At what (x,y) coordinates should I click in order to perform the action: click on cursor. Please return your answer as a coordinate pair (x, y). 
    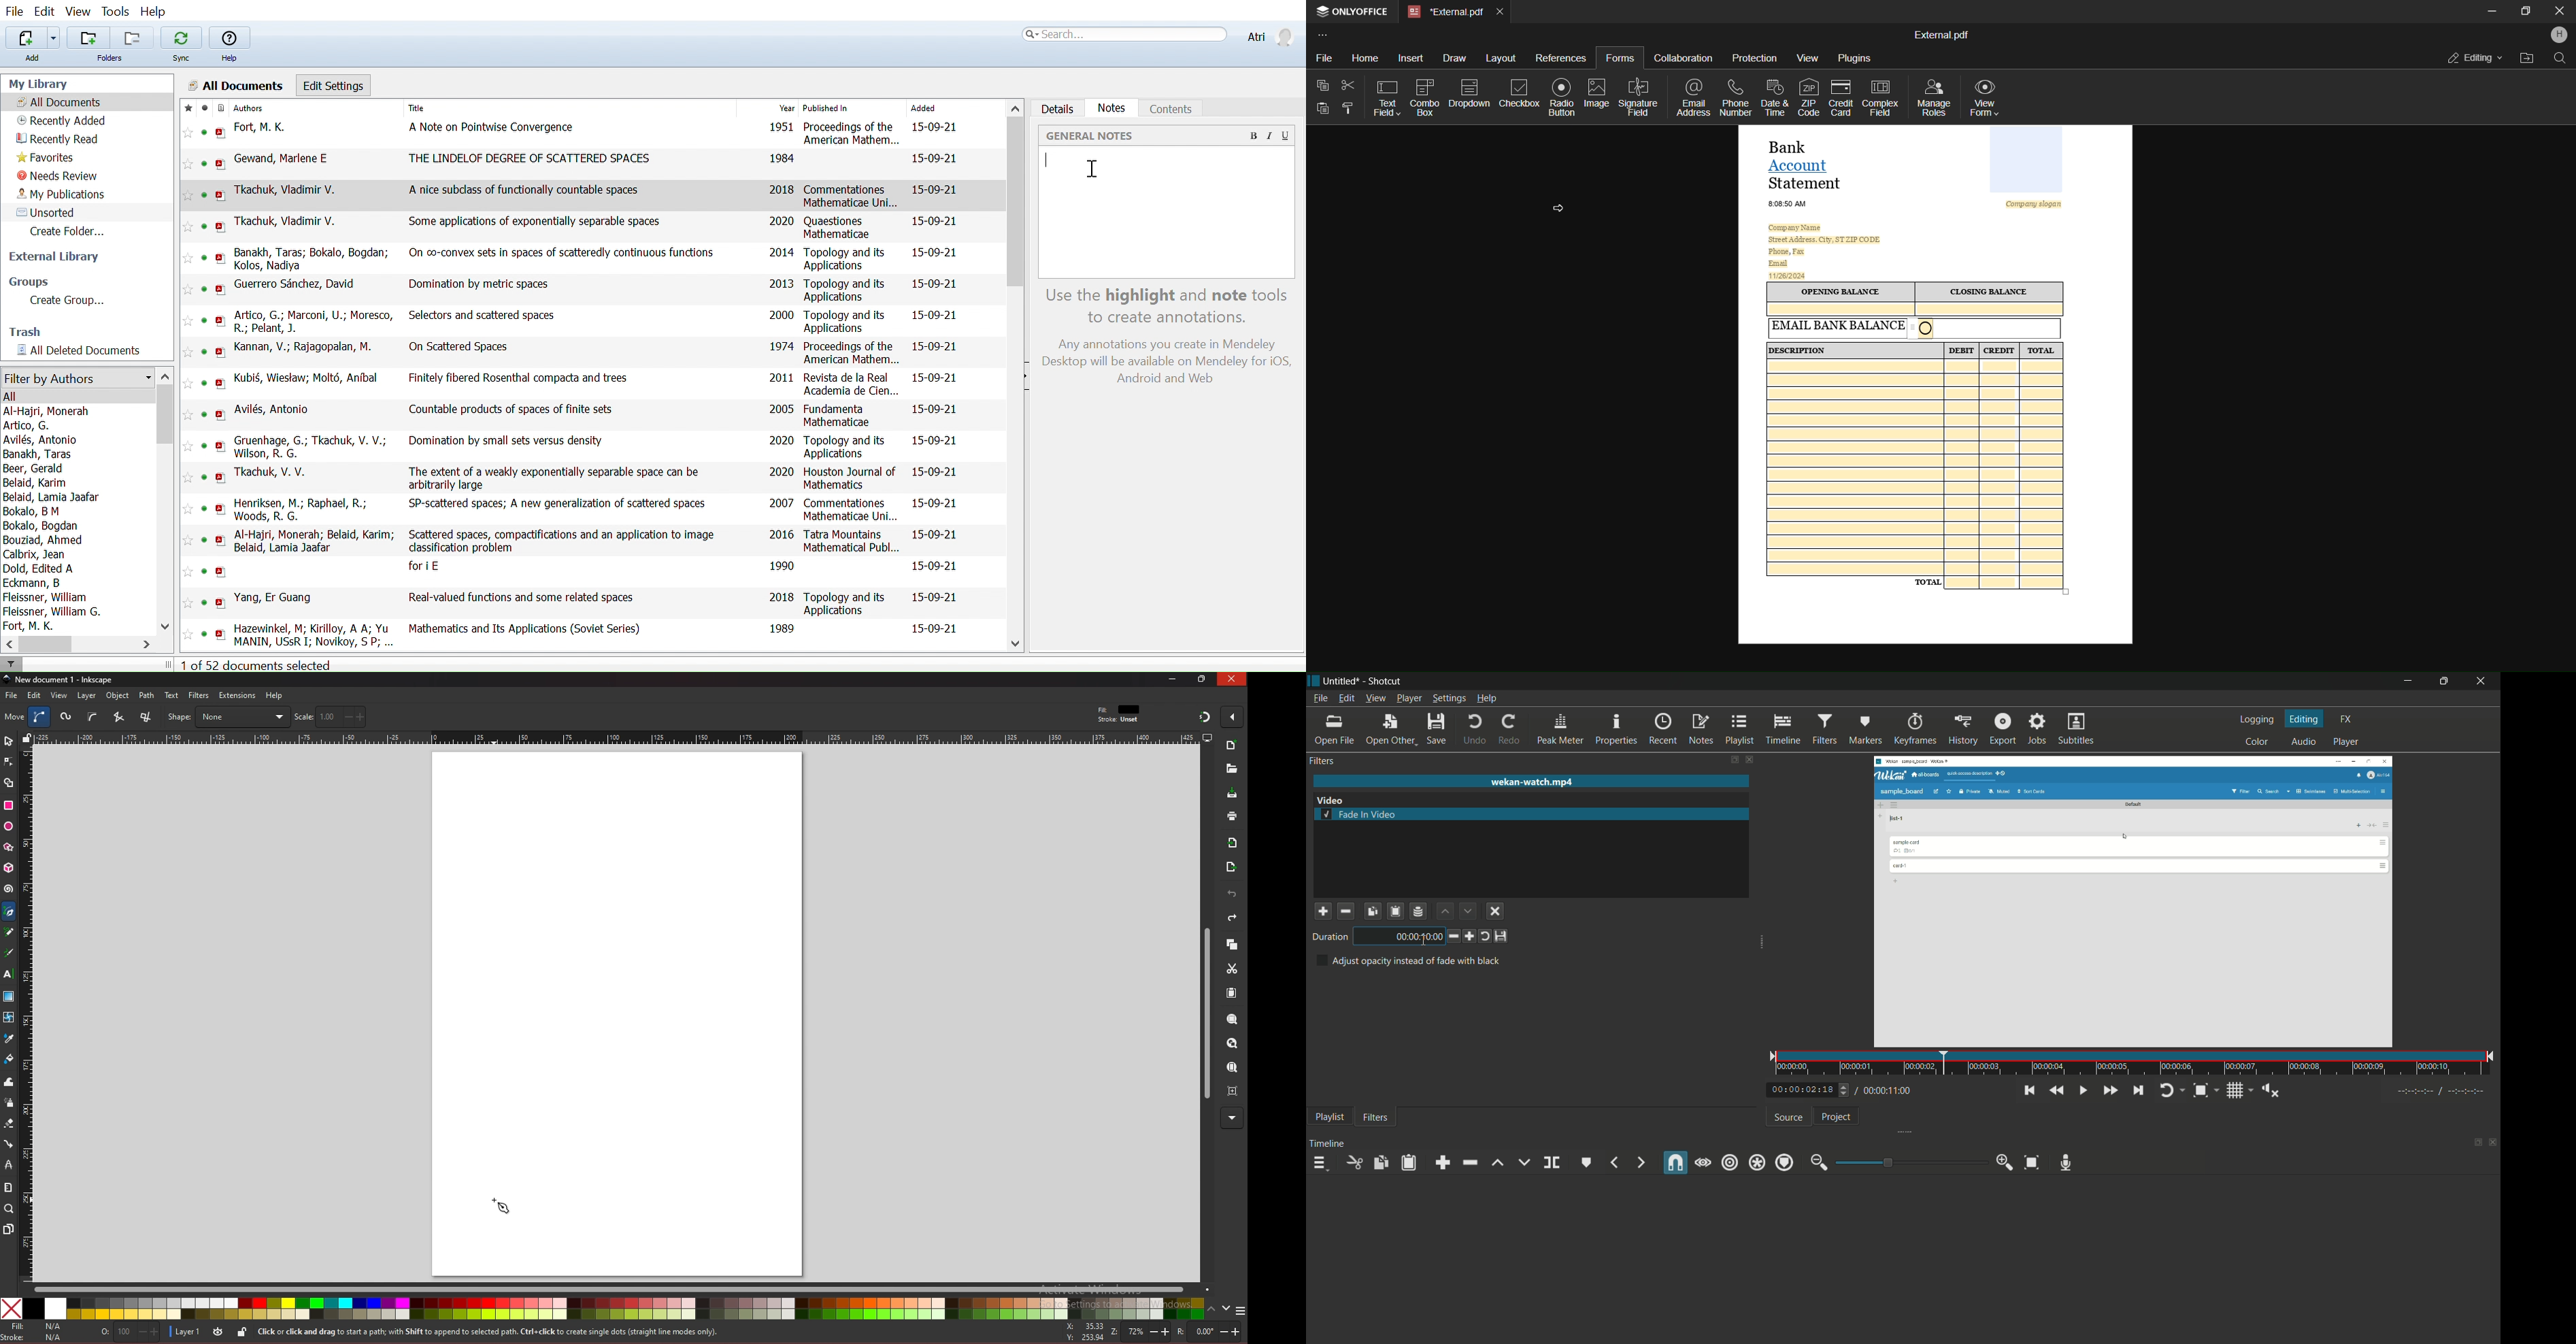
    Looking at the image, I should click on (1093, 169).